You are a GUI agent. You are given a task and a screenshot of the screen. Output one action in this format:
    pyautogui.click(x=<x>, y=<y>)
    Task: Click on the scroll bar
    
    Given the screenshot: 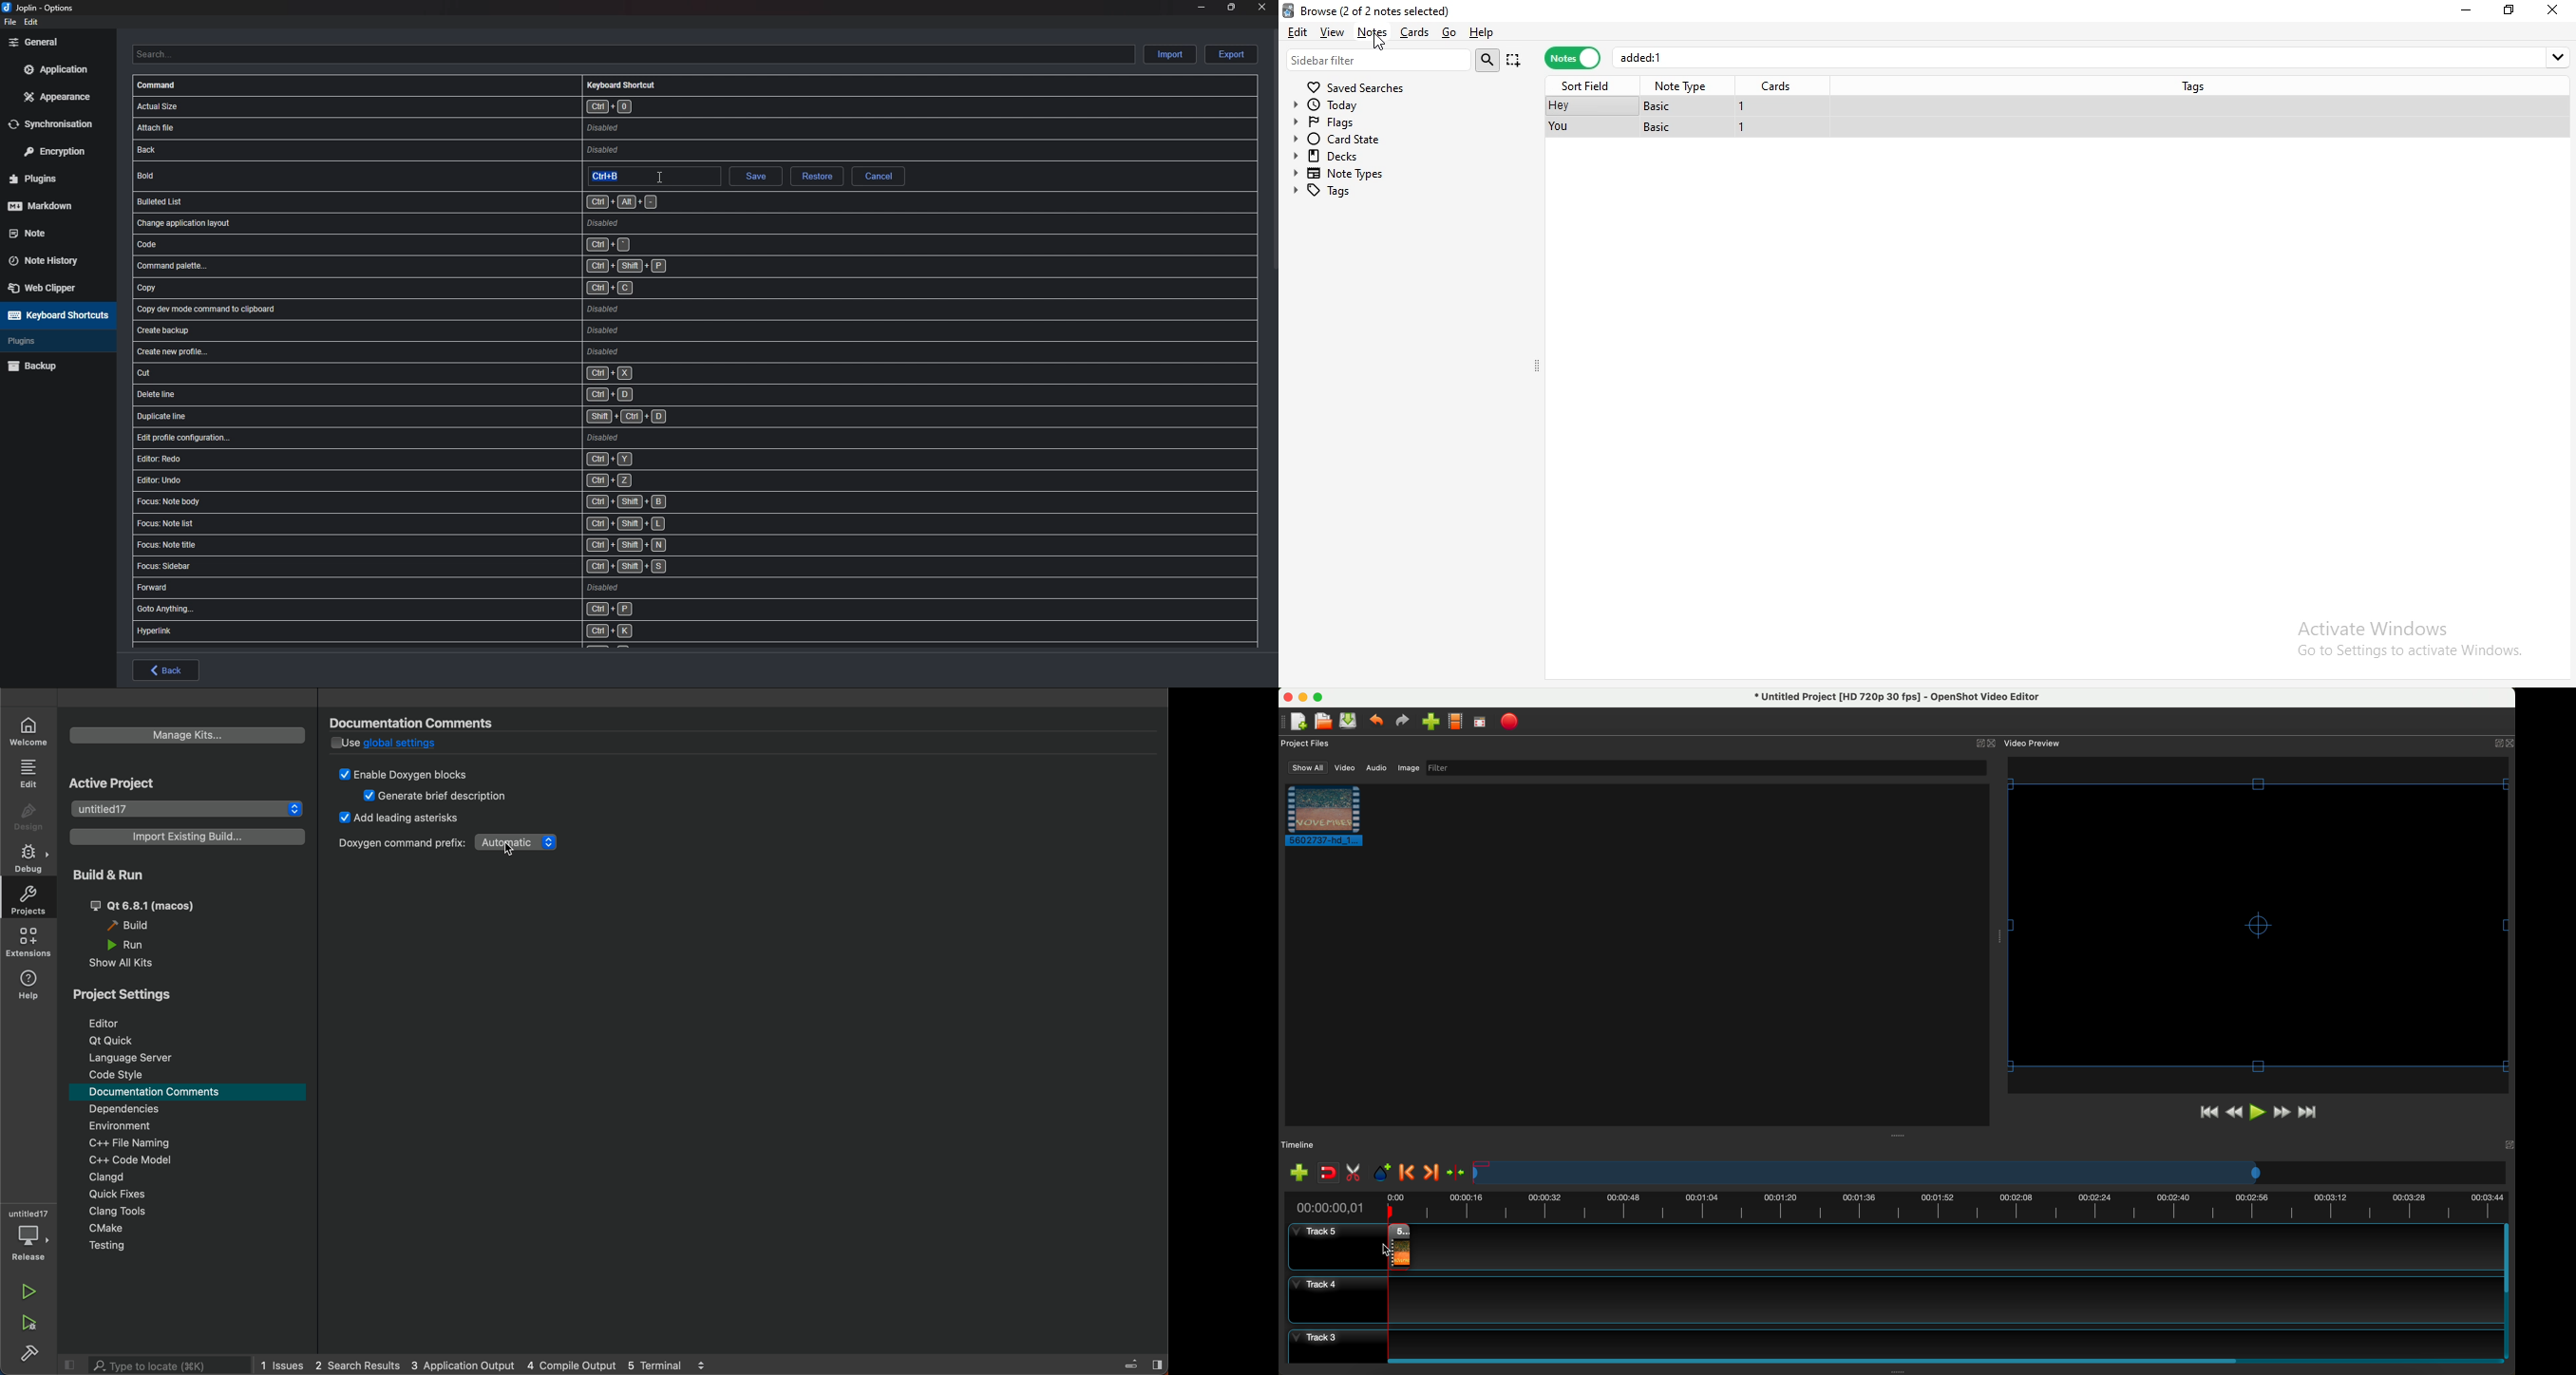 What is the action you would take?
    pyautogui.click(x=1276, y=149)
    